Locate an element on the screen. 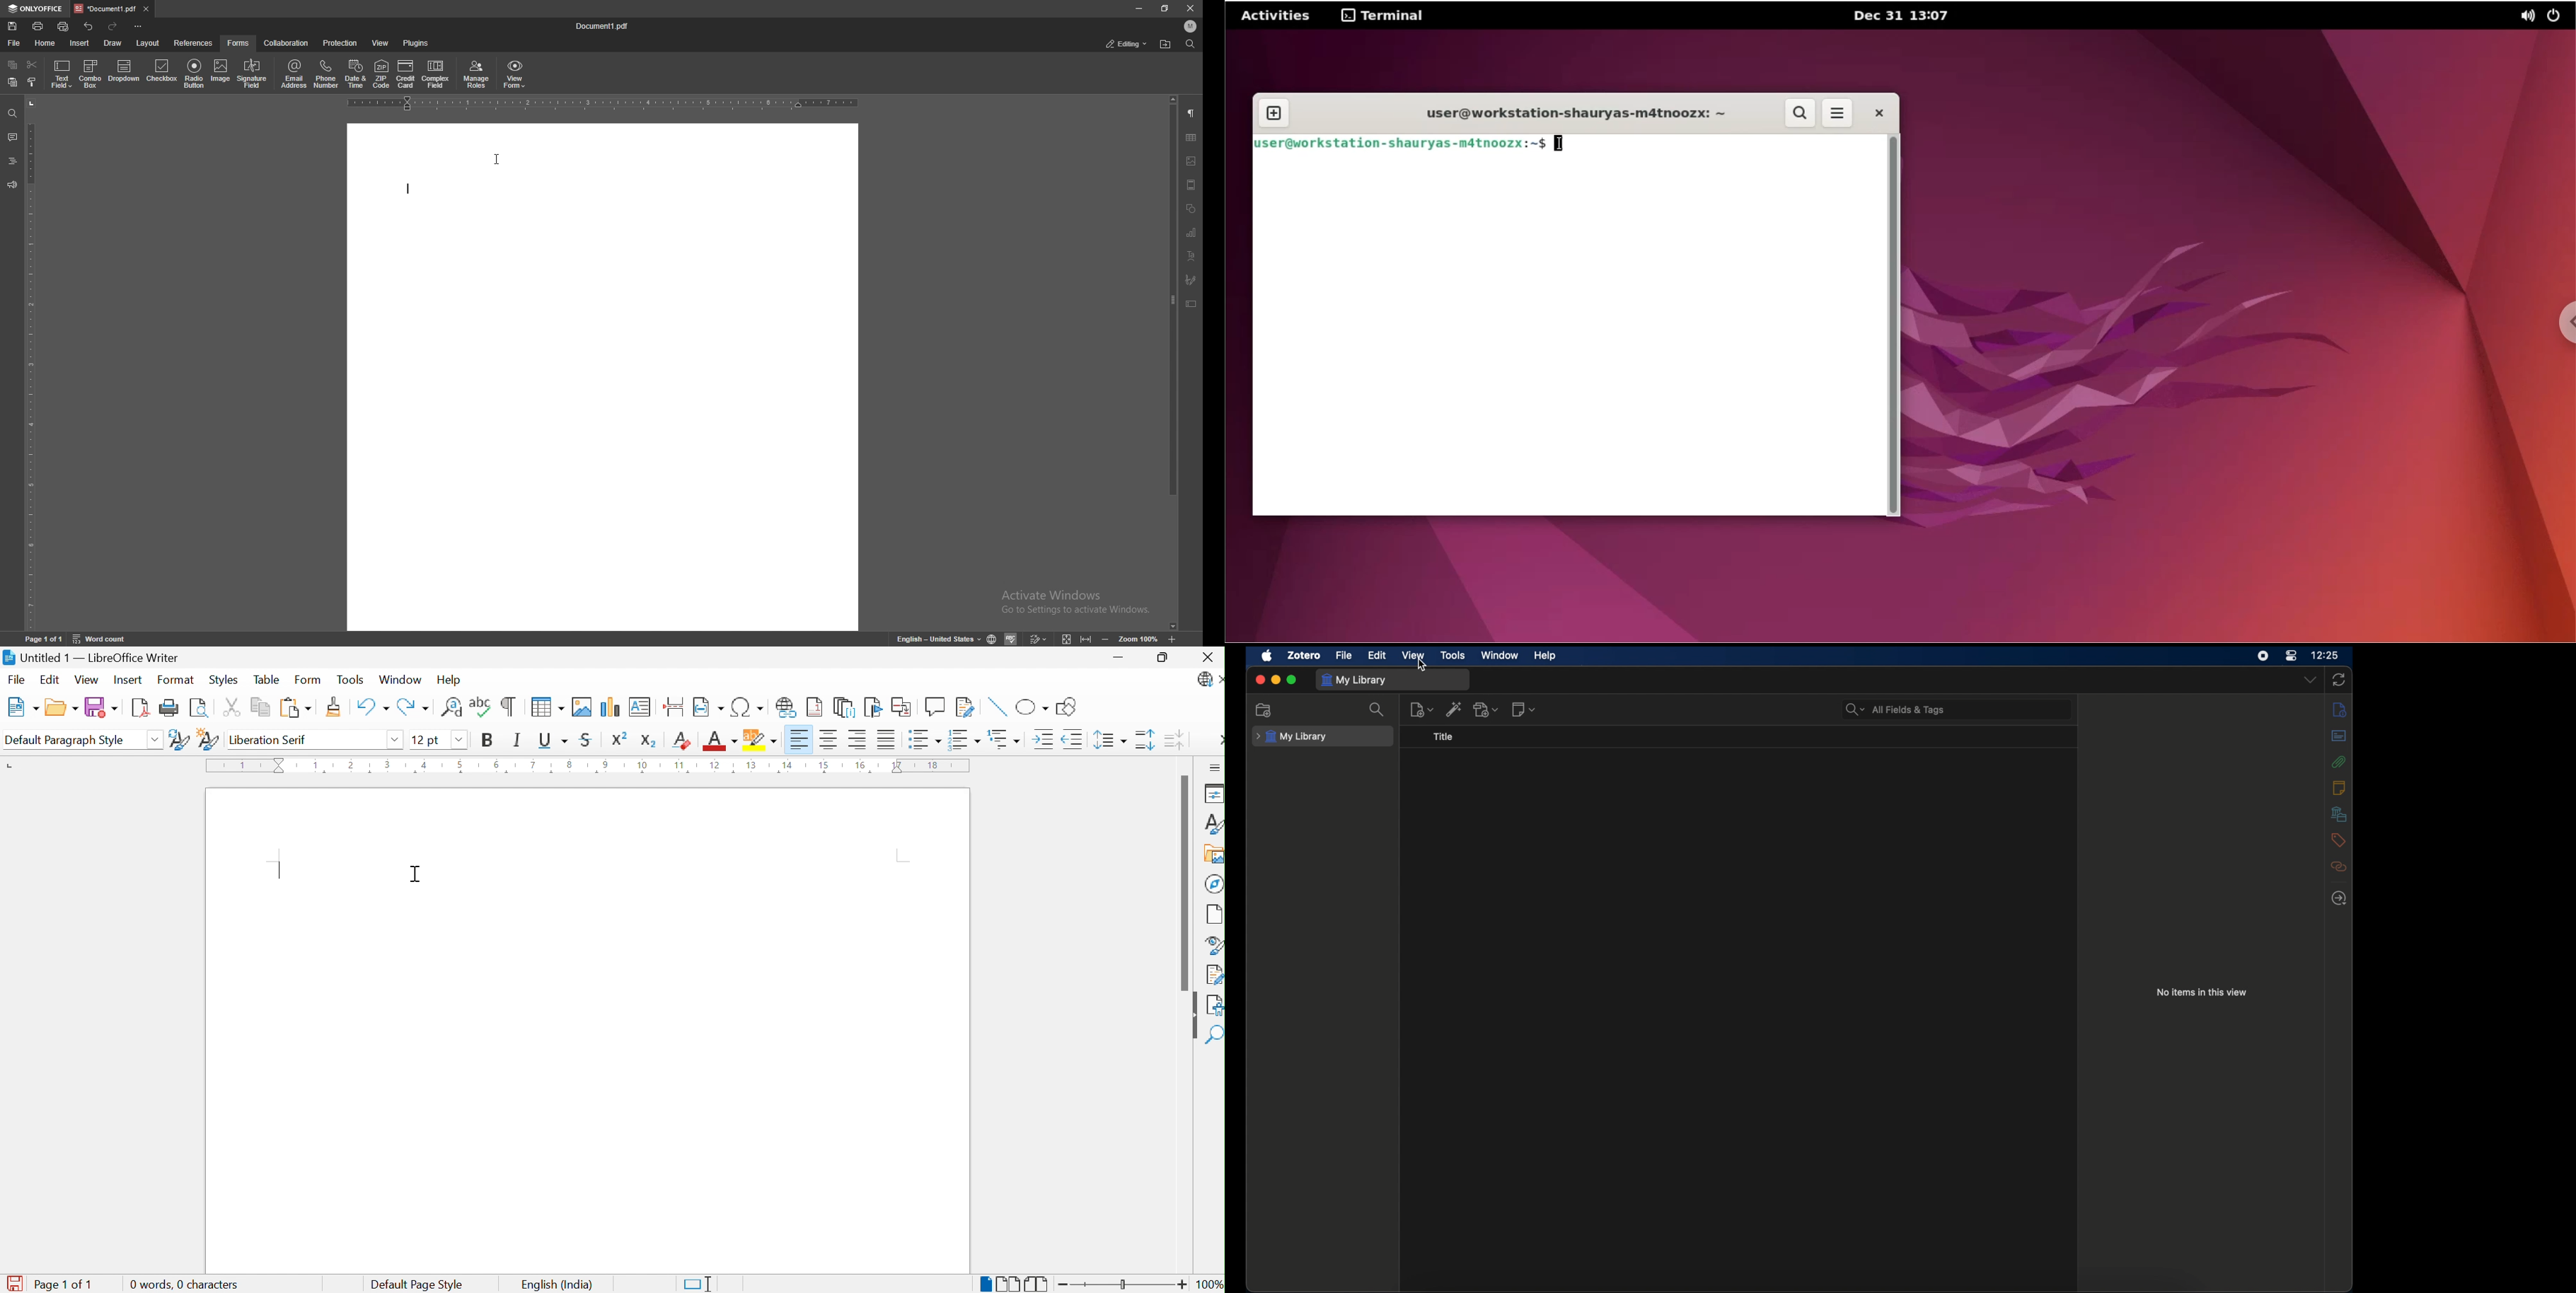  Clone Formatting is located at coordinates (334, 707).